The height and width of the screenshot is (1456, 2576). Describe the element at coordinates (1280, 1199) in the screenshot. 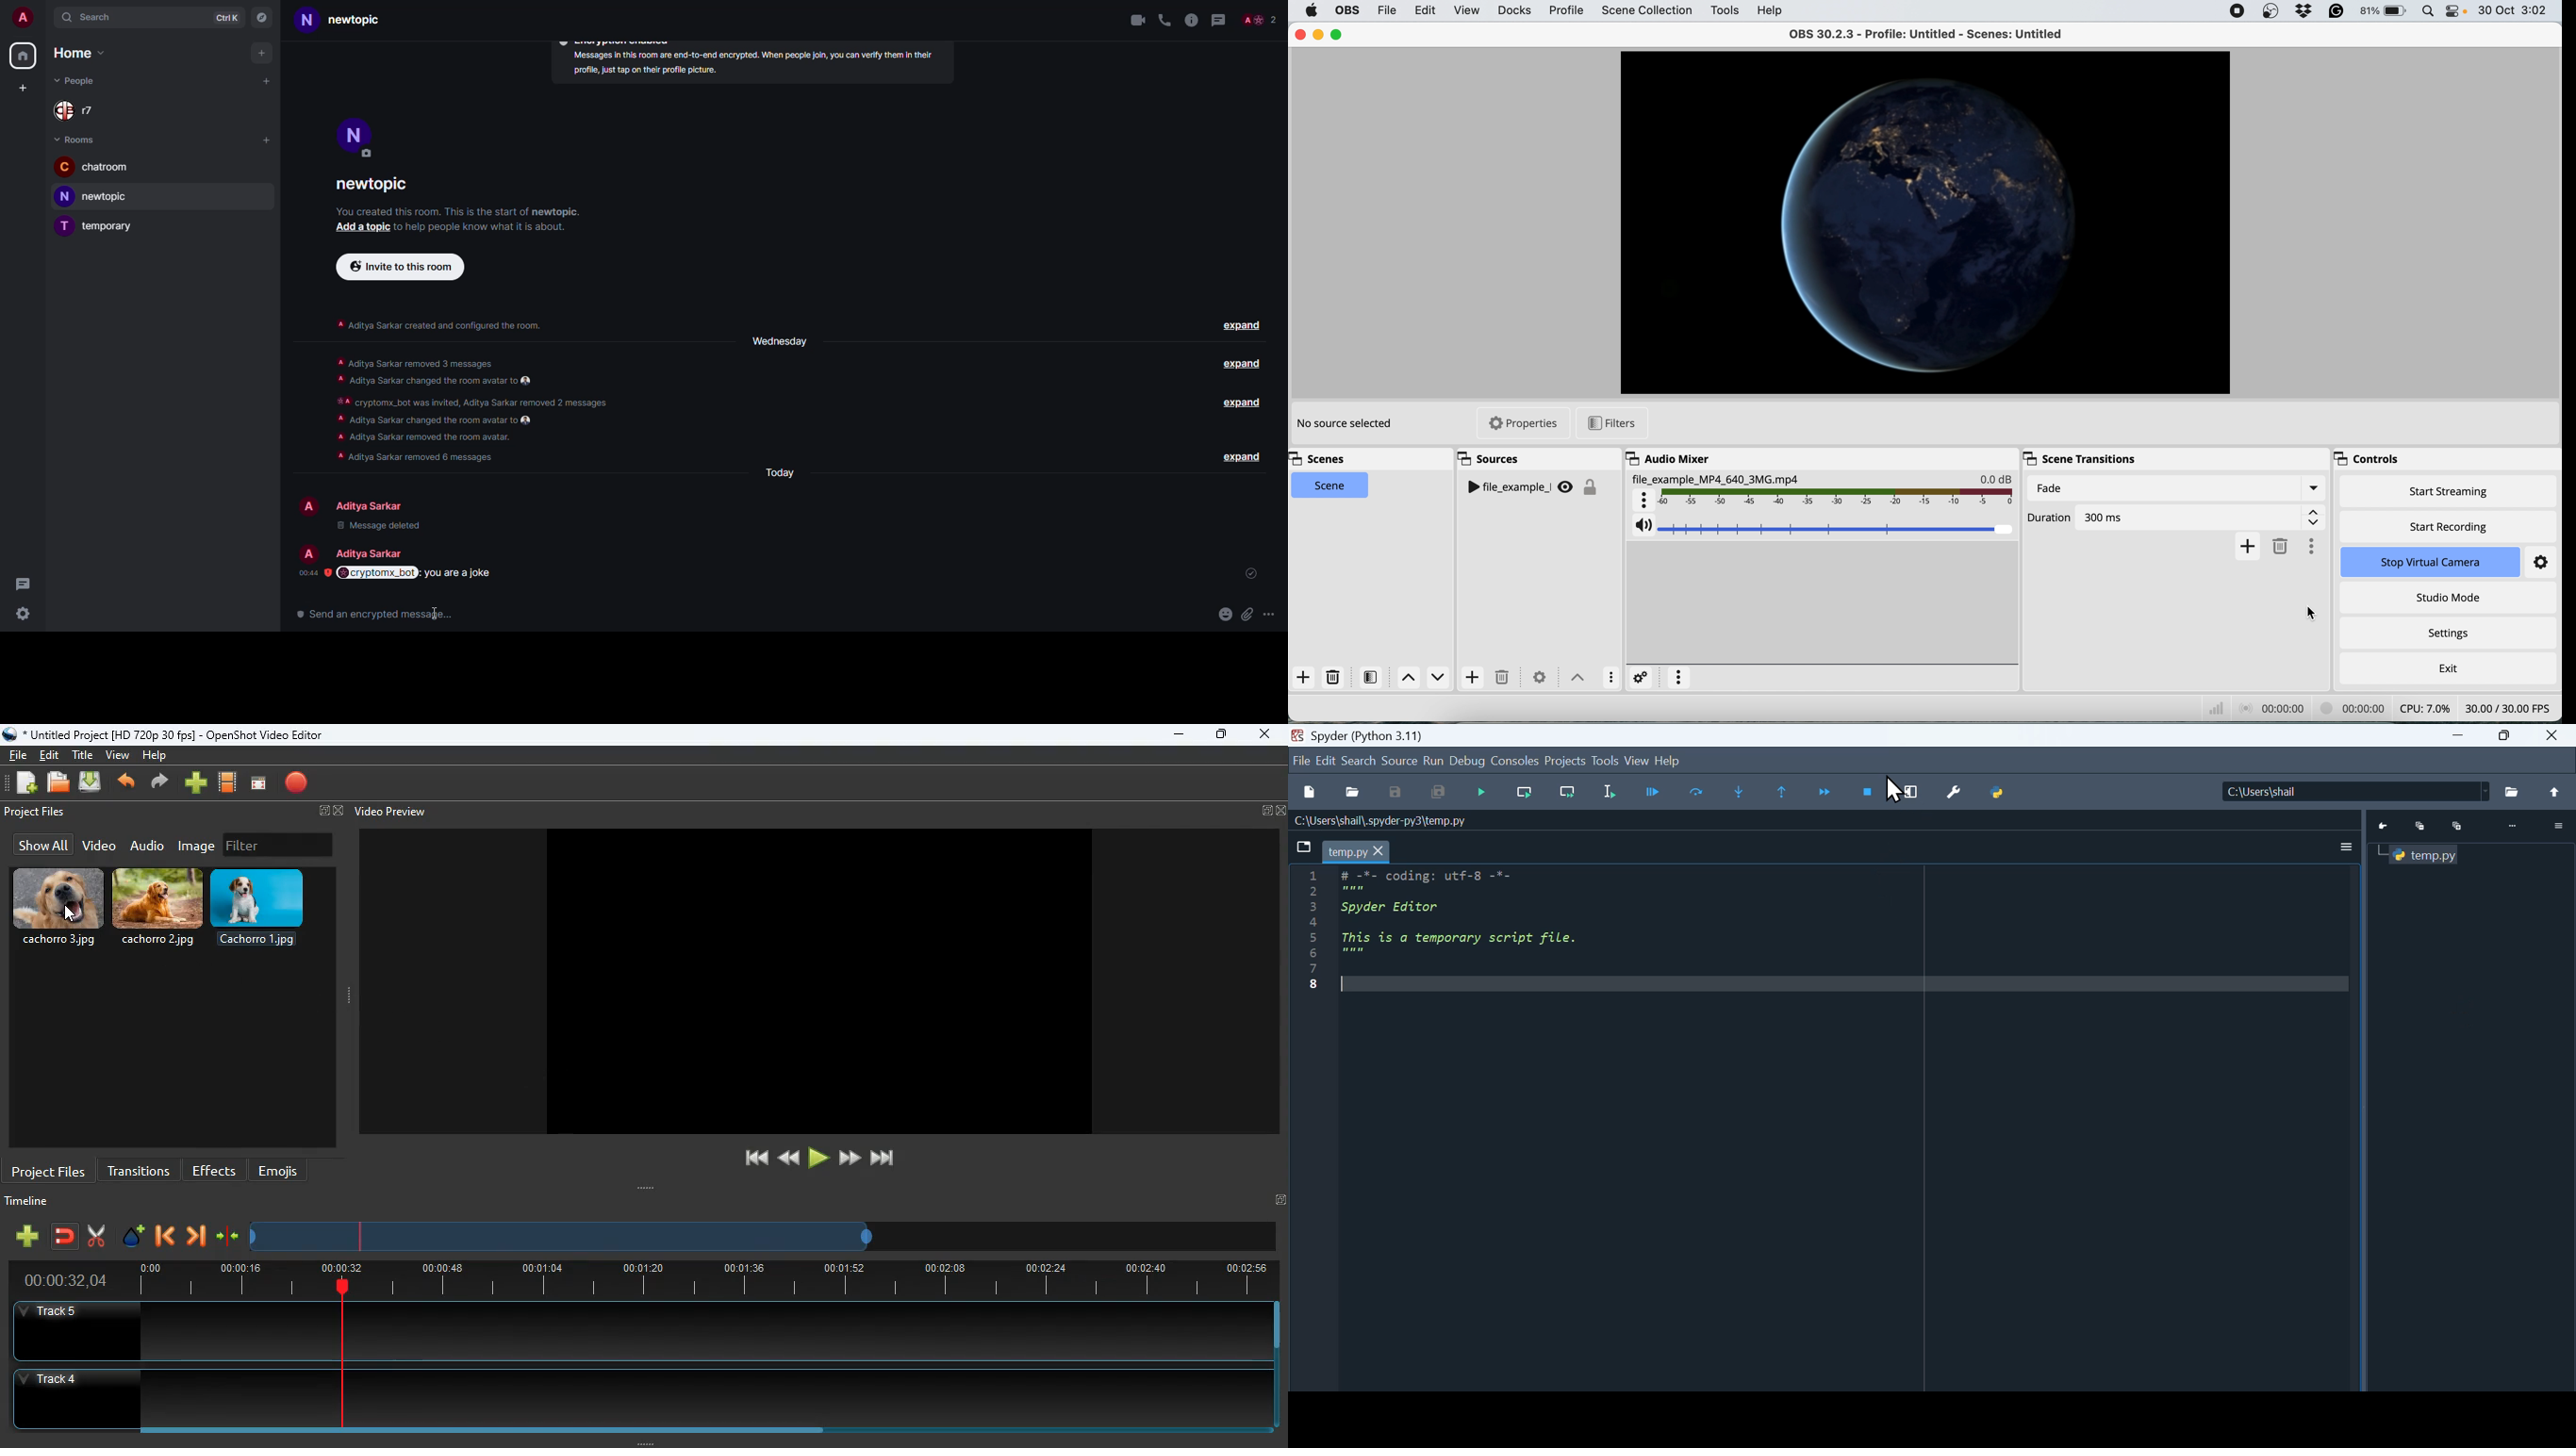

I see `Fullscreen` at that location.